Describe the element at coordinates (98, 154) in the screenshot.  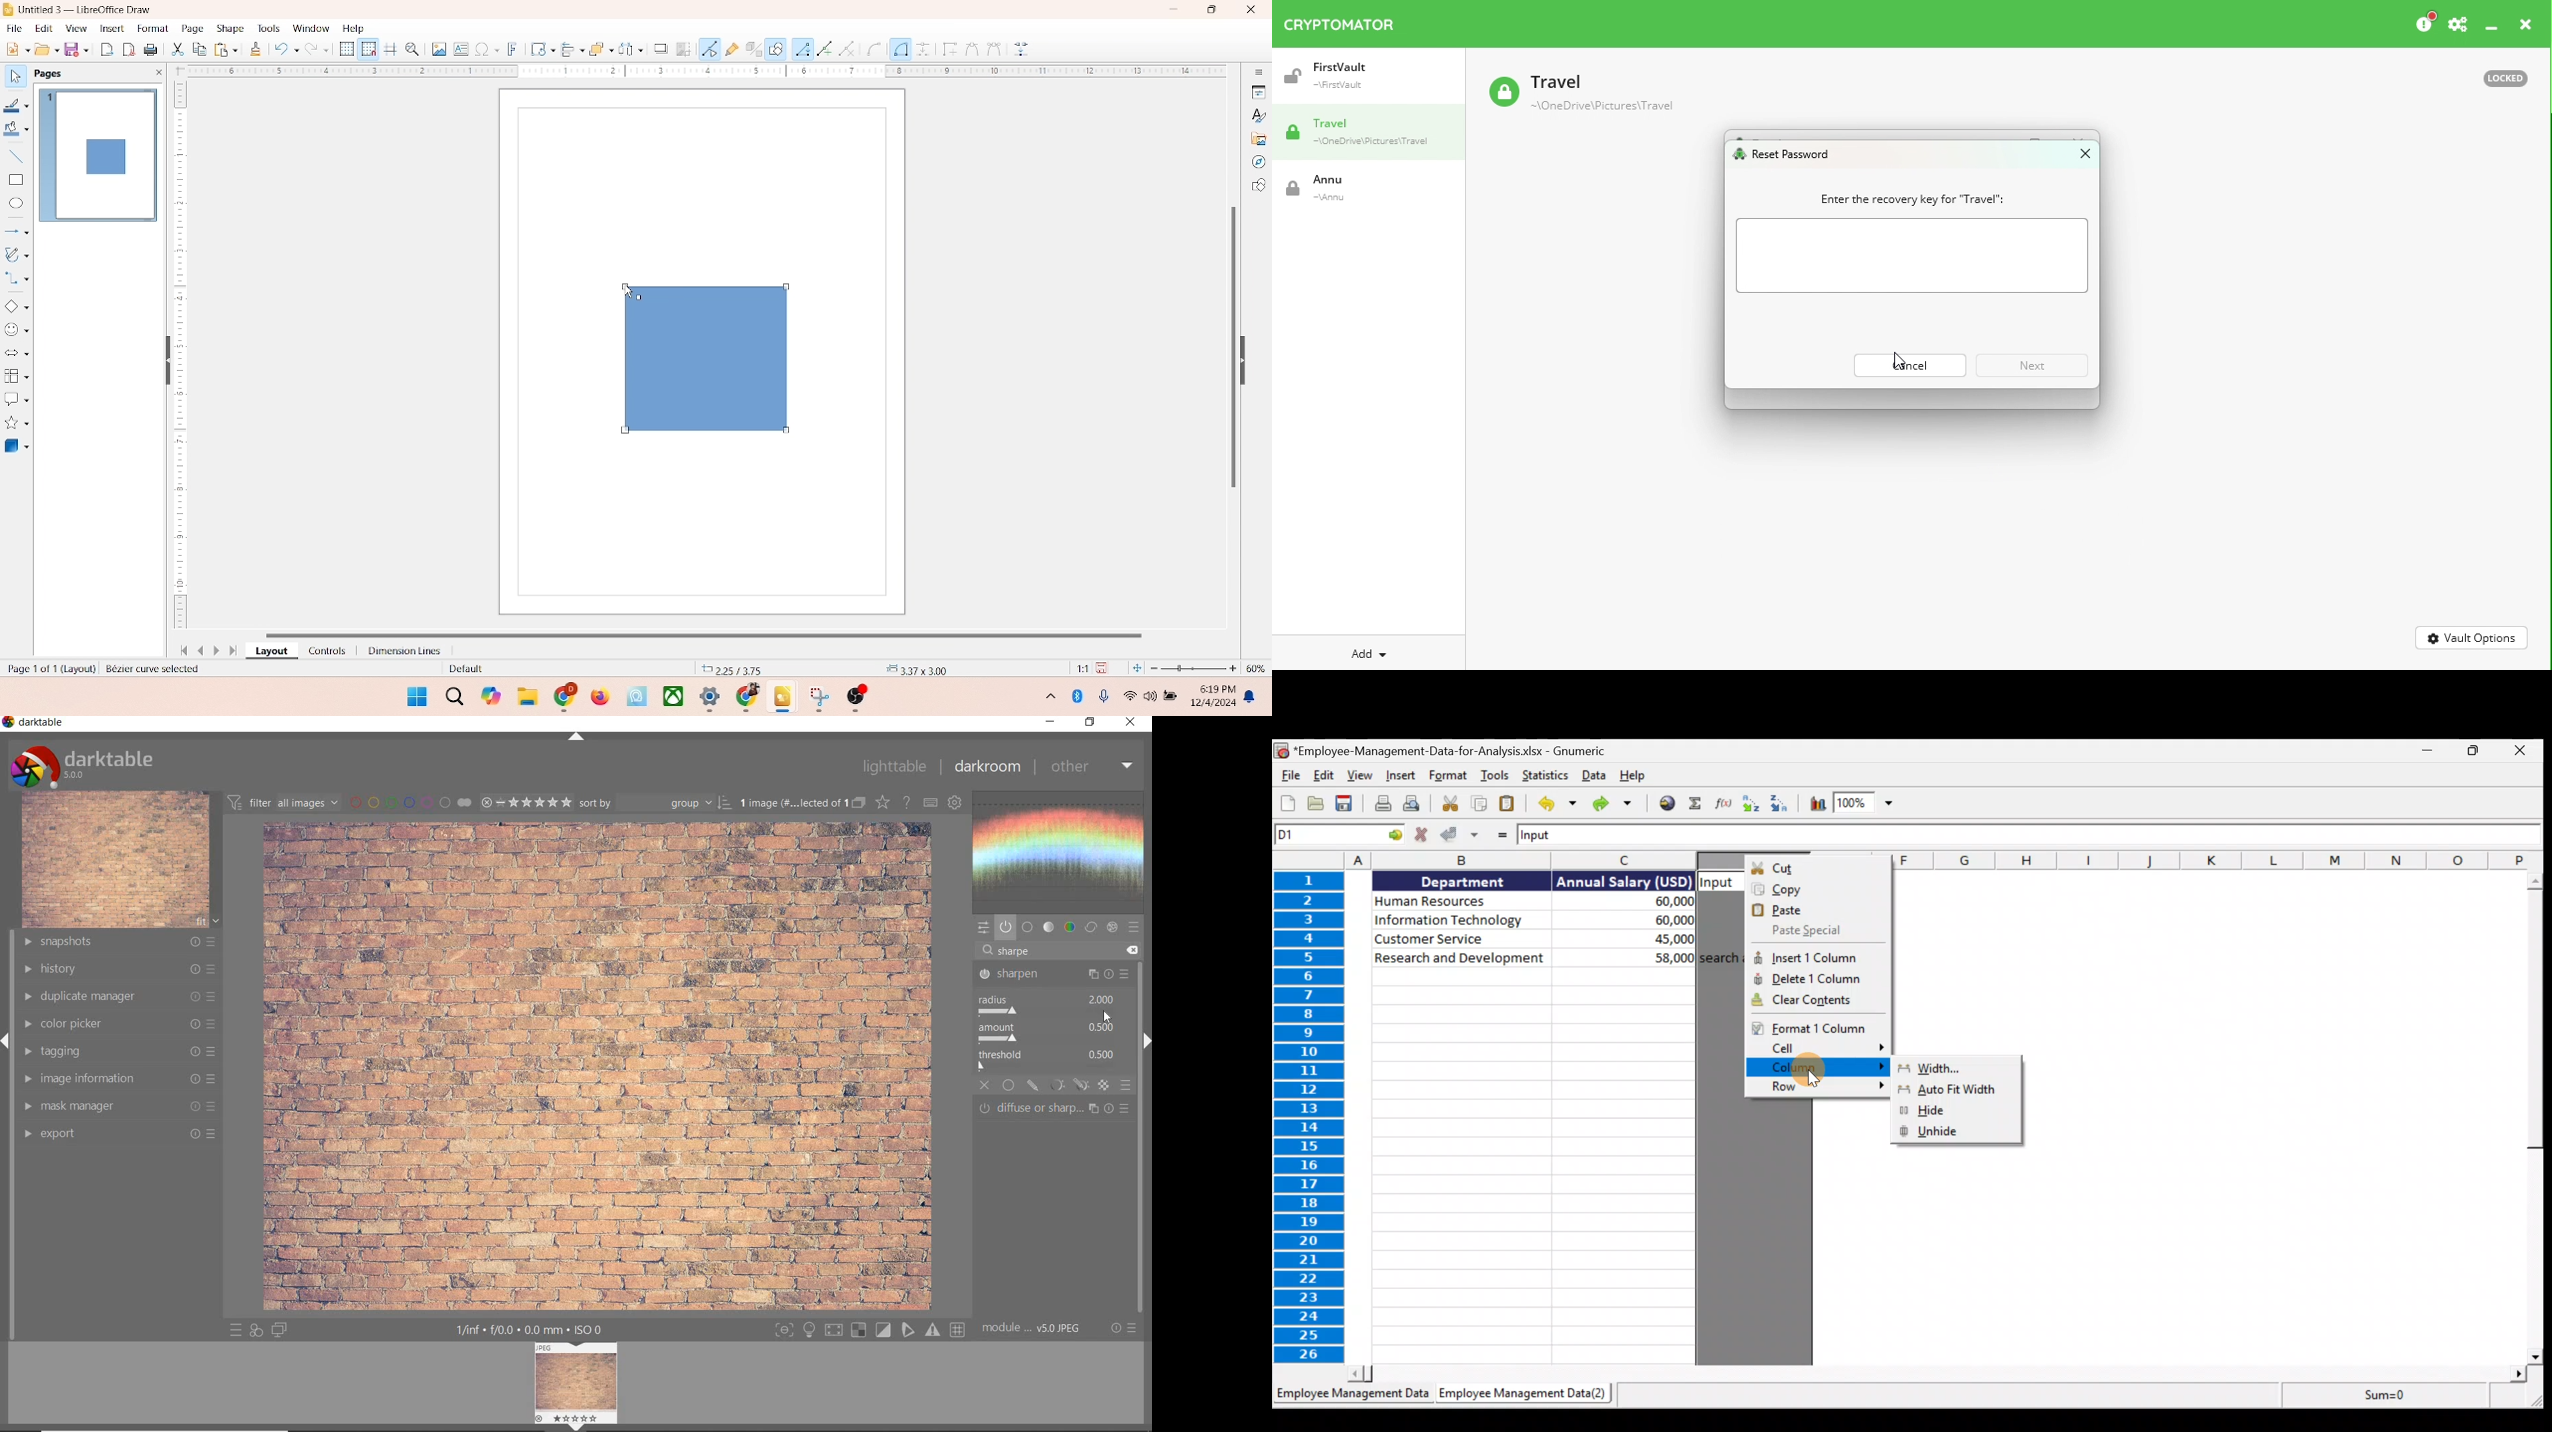
I see `page 1` at that location.